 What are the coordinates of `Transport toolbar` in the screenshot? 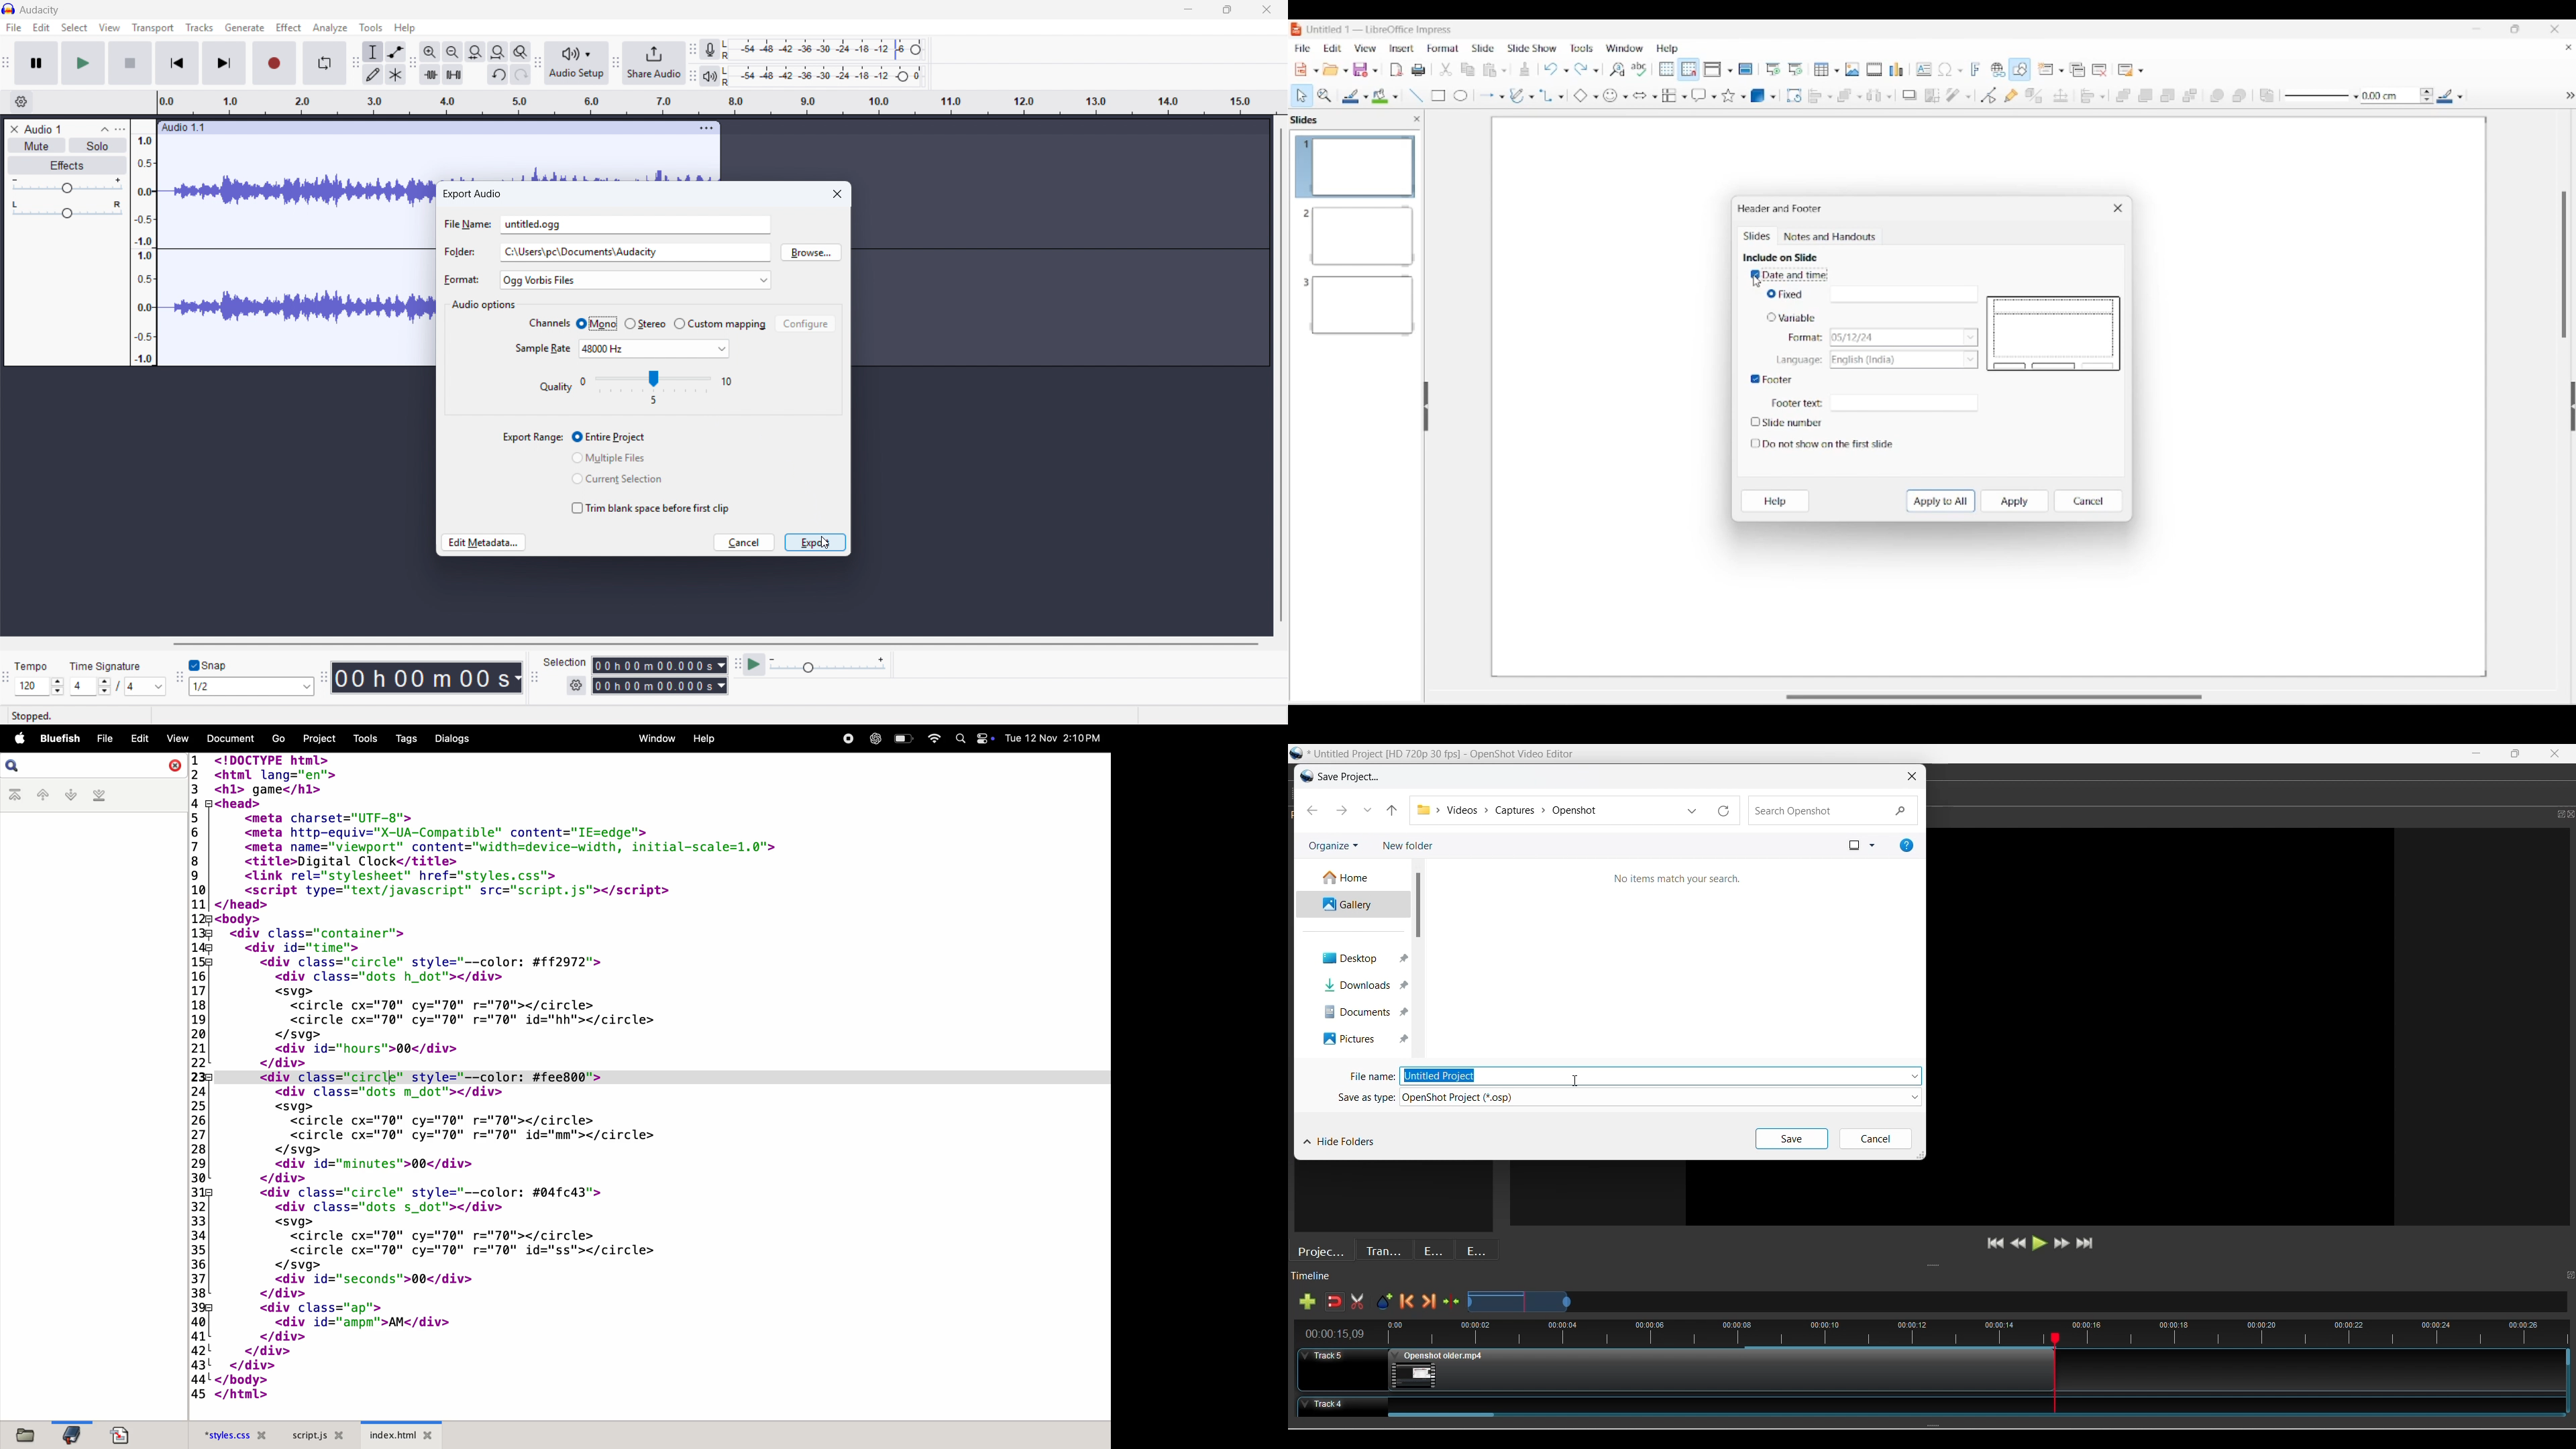 It's located at (6, 64).